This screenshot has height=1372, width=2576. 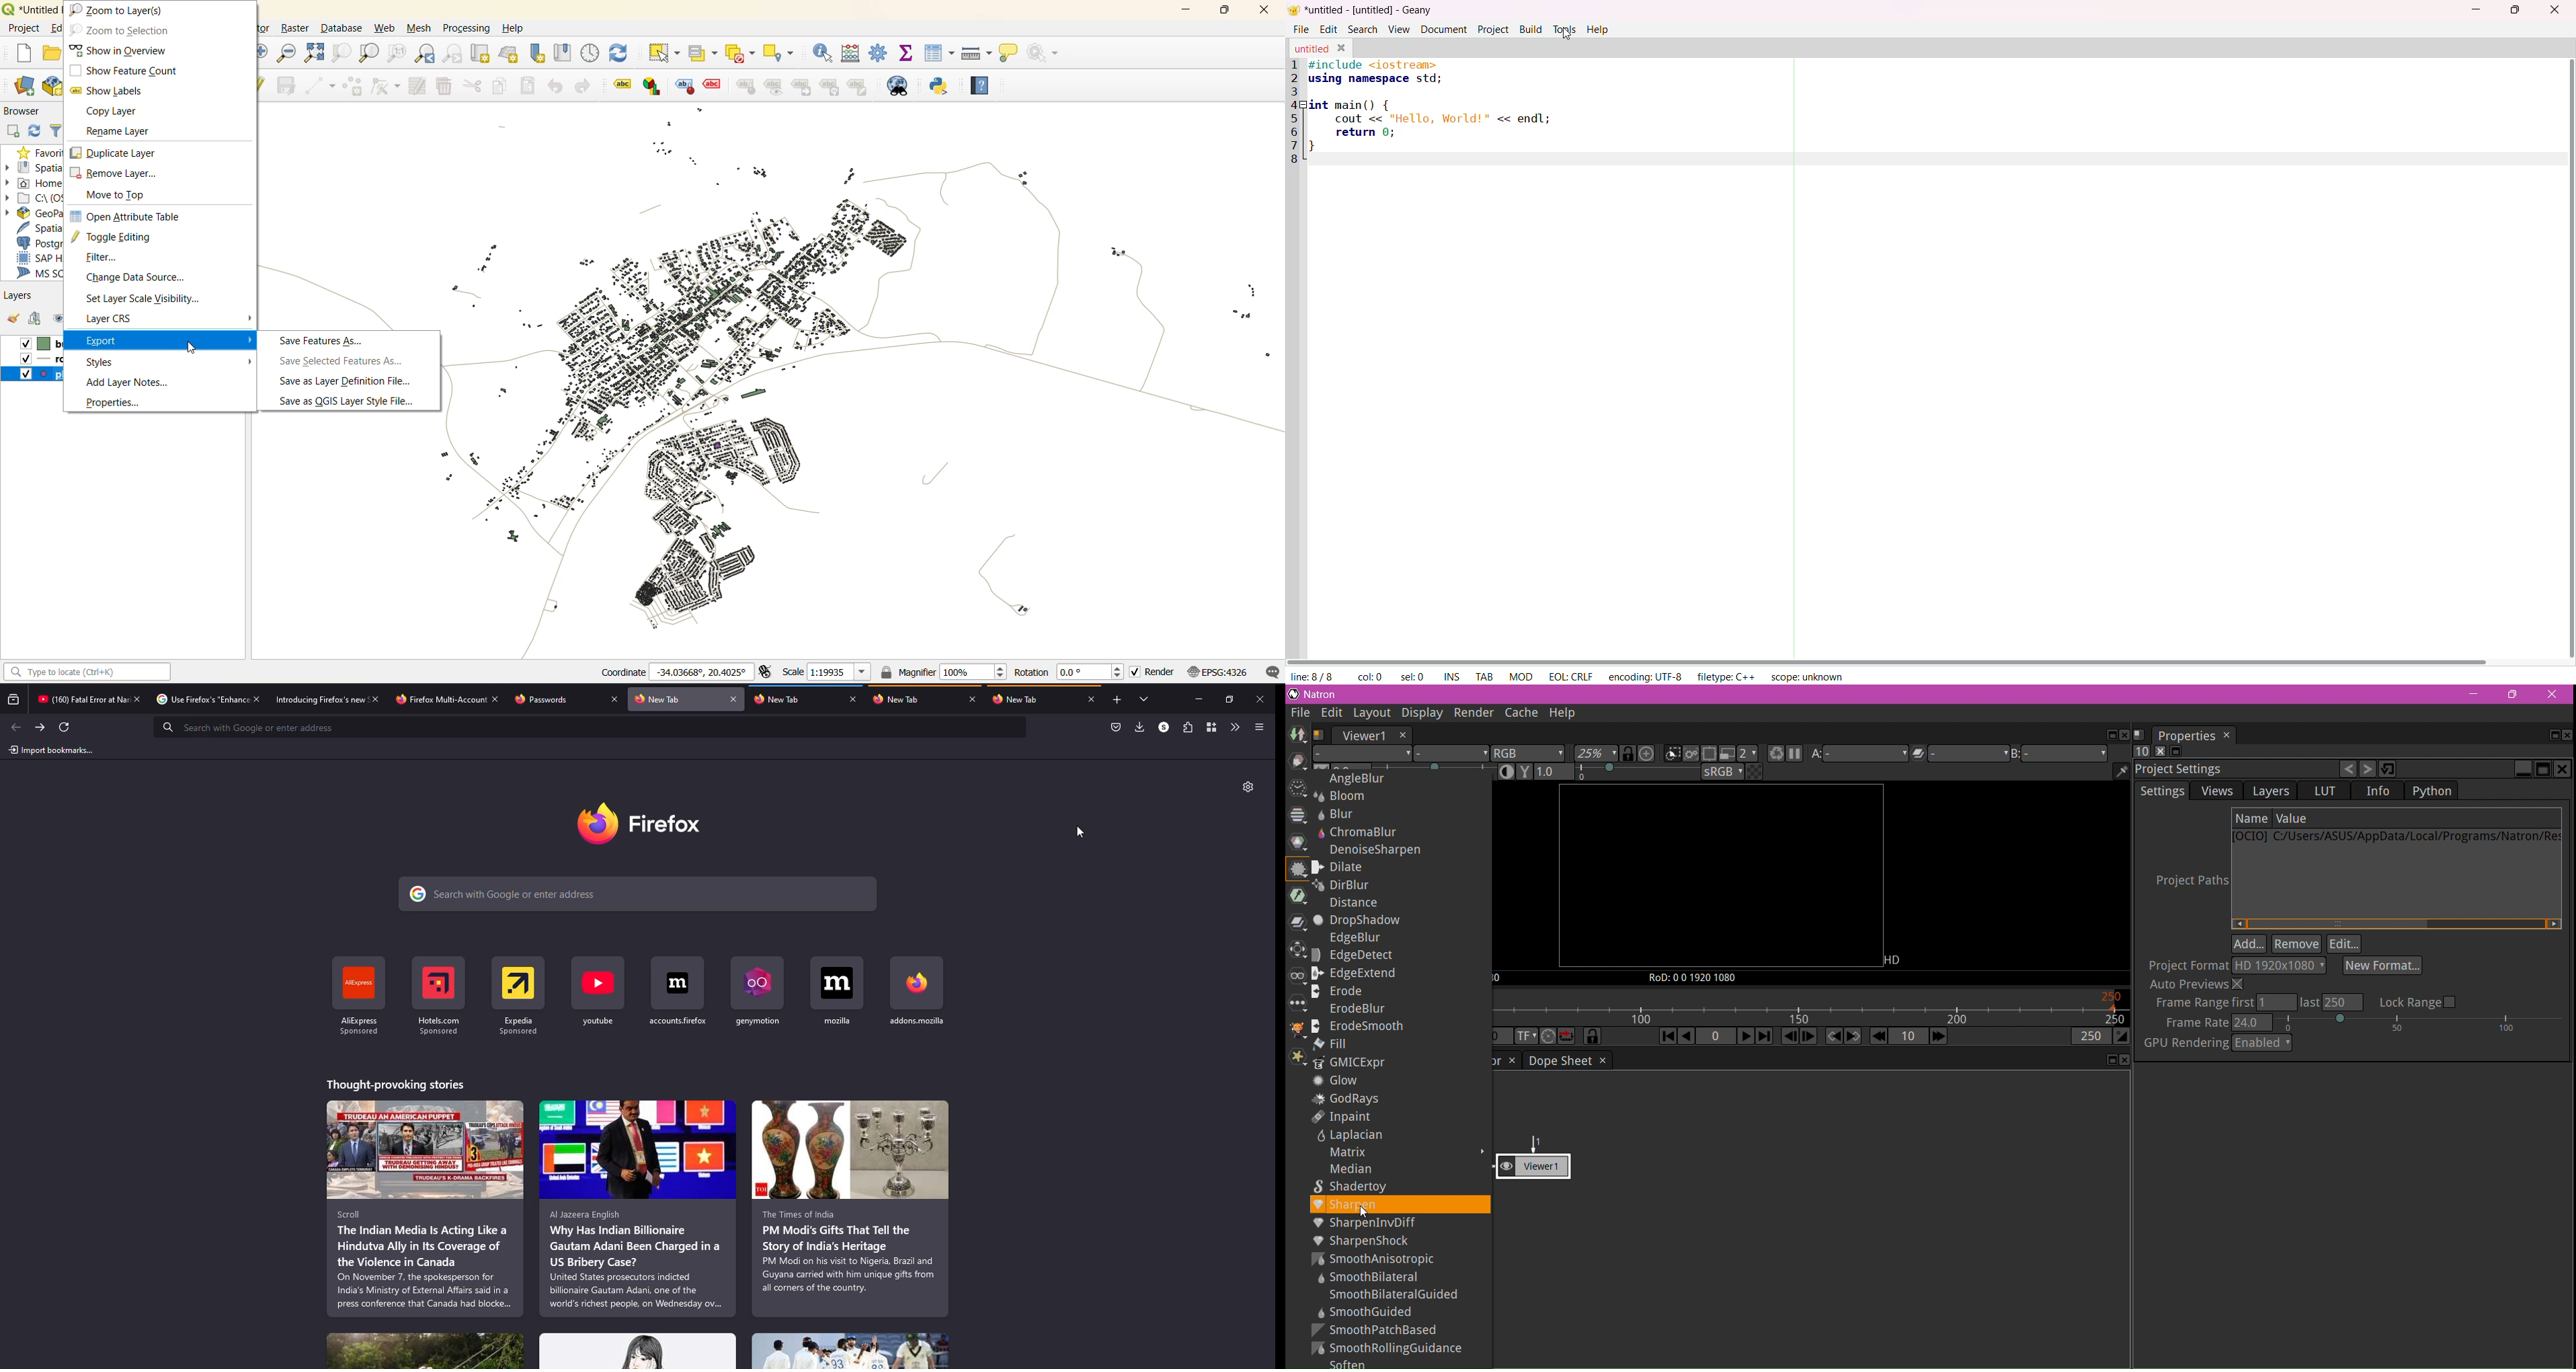 What do you see at coordinates (2517, 11) in the screenshot?
I see `maximize` at bounding box center [2517, 11].